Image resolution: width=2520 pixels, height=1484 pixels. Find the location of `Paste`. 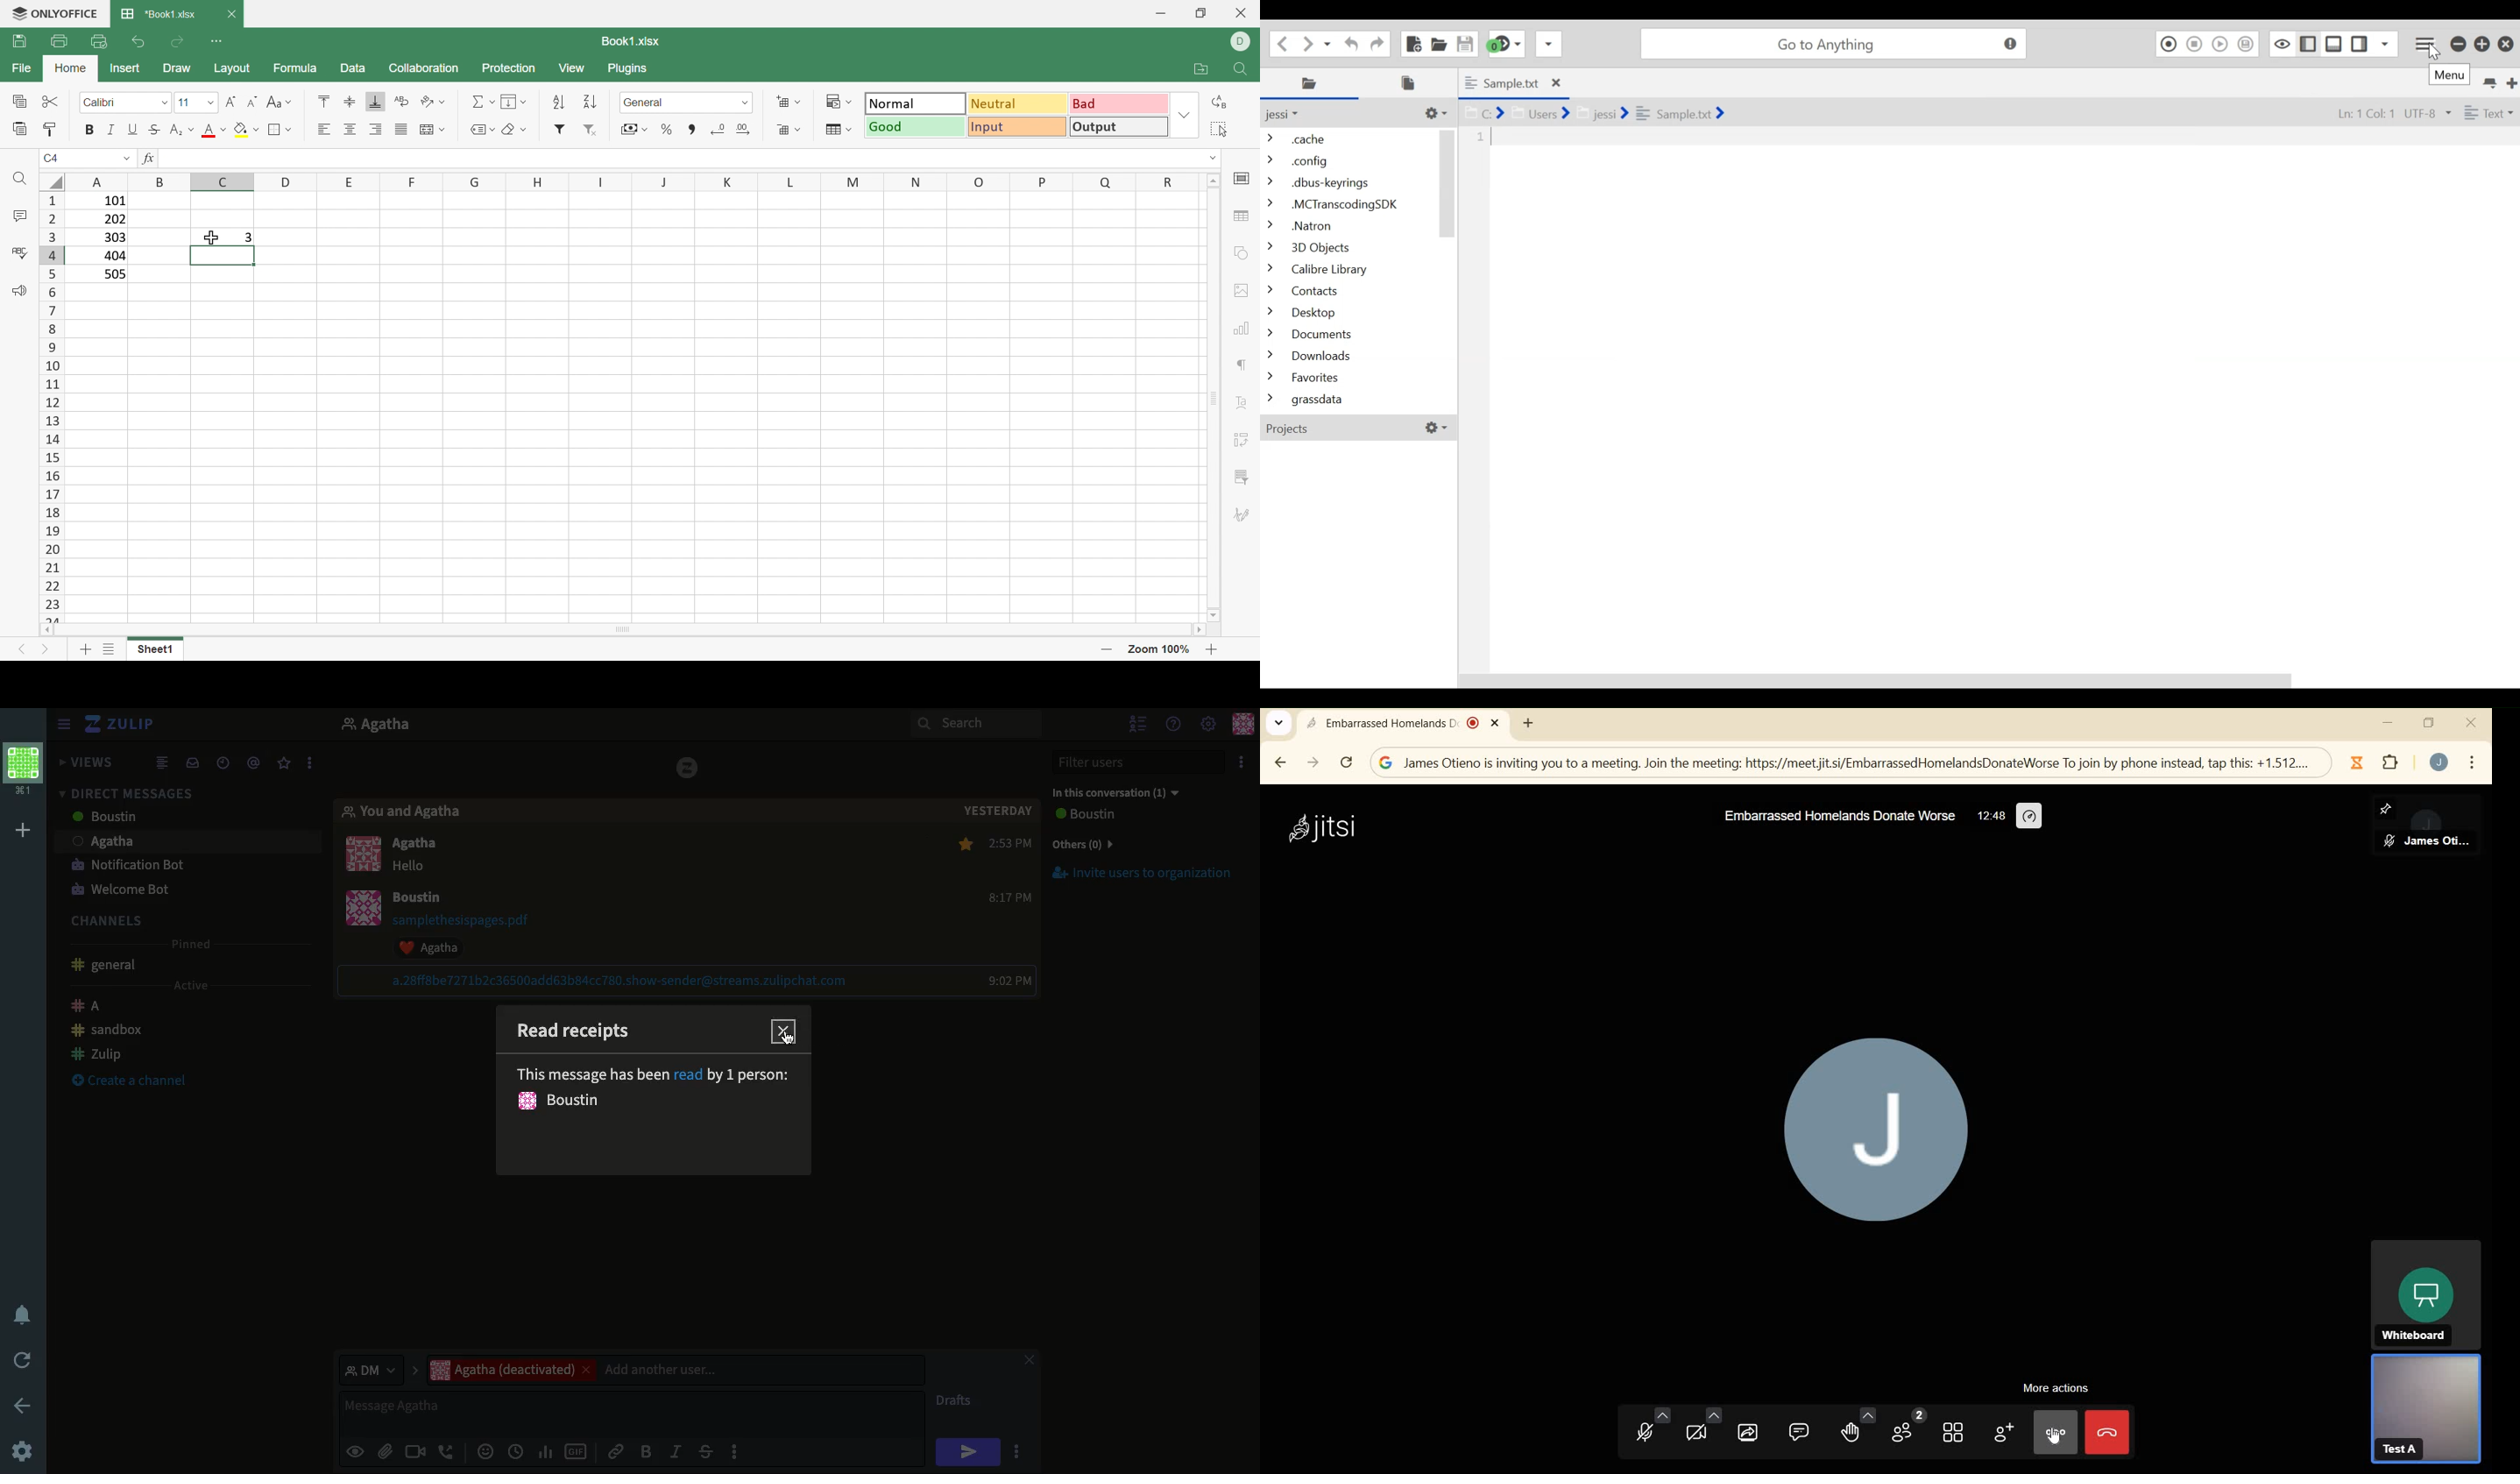

Paste is located at coordinates (18, 129).